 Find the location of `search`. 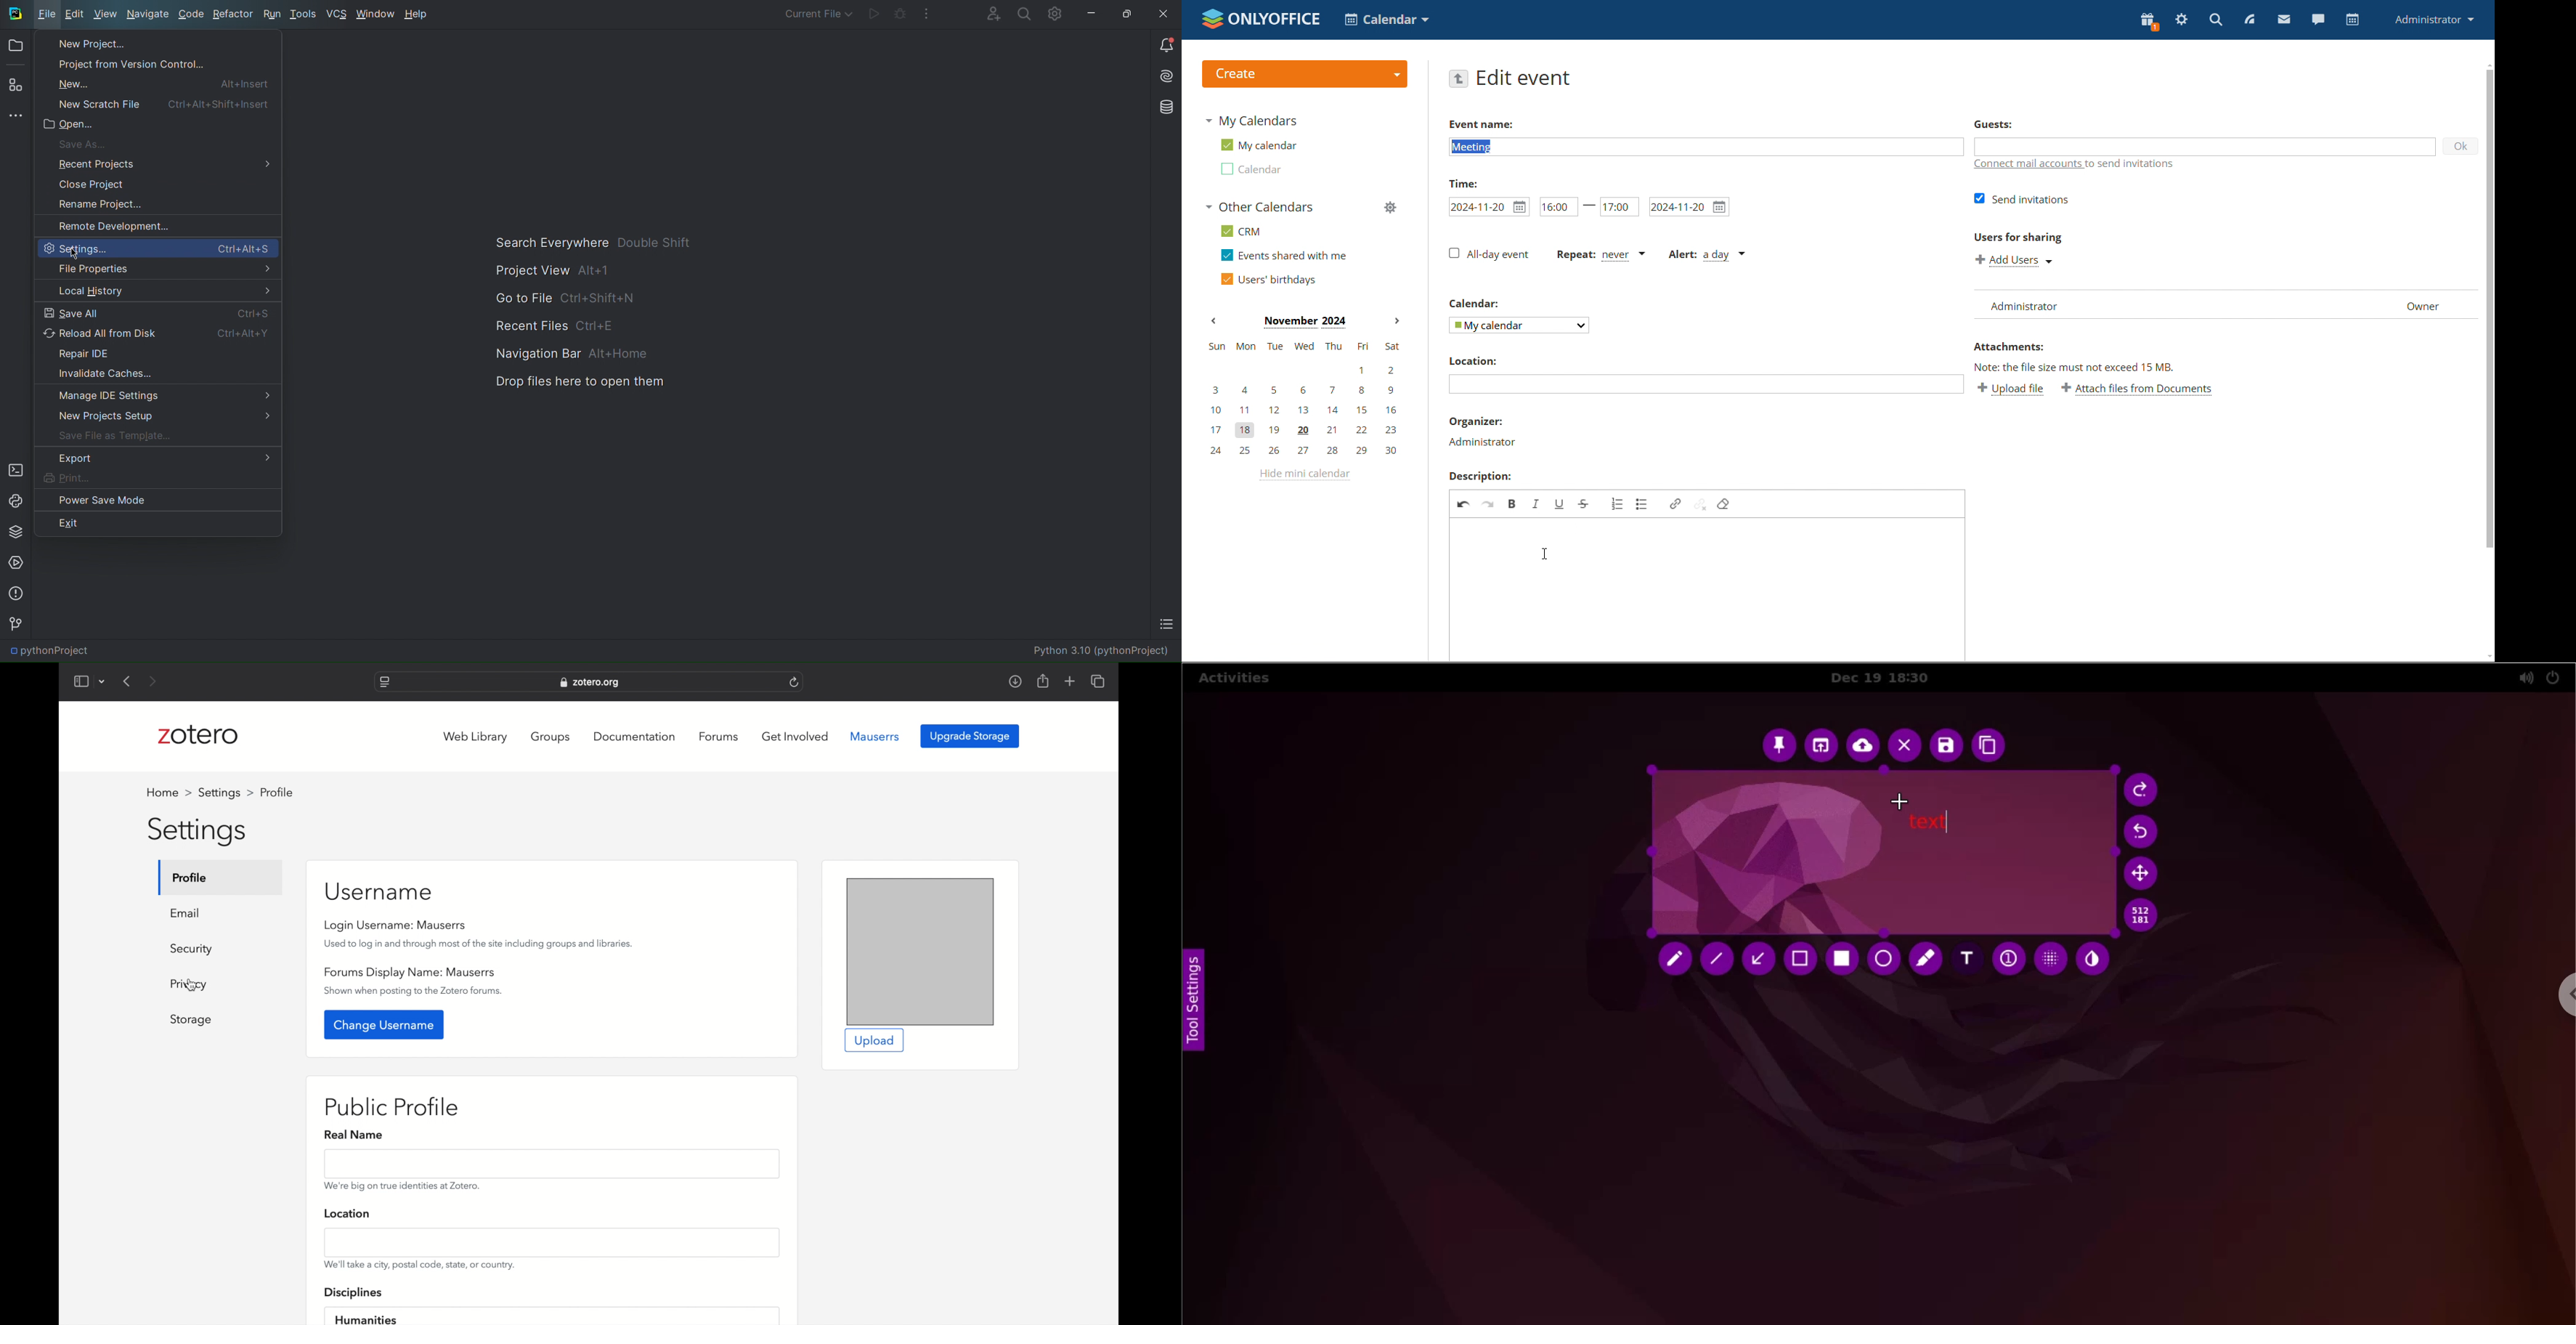

search is located at coordinates (2217, 19).